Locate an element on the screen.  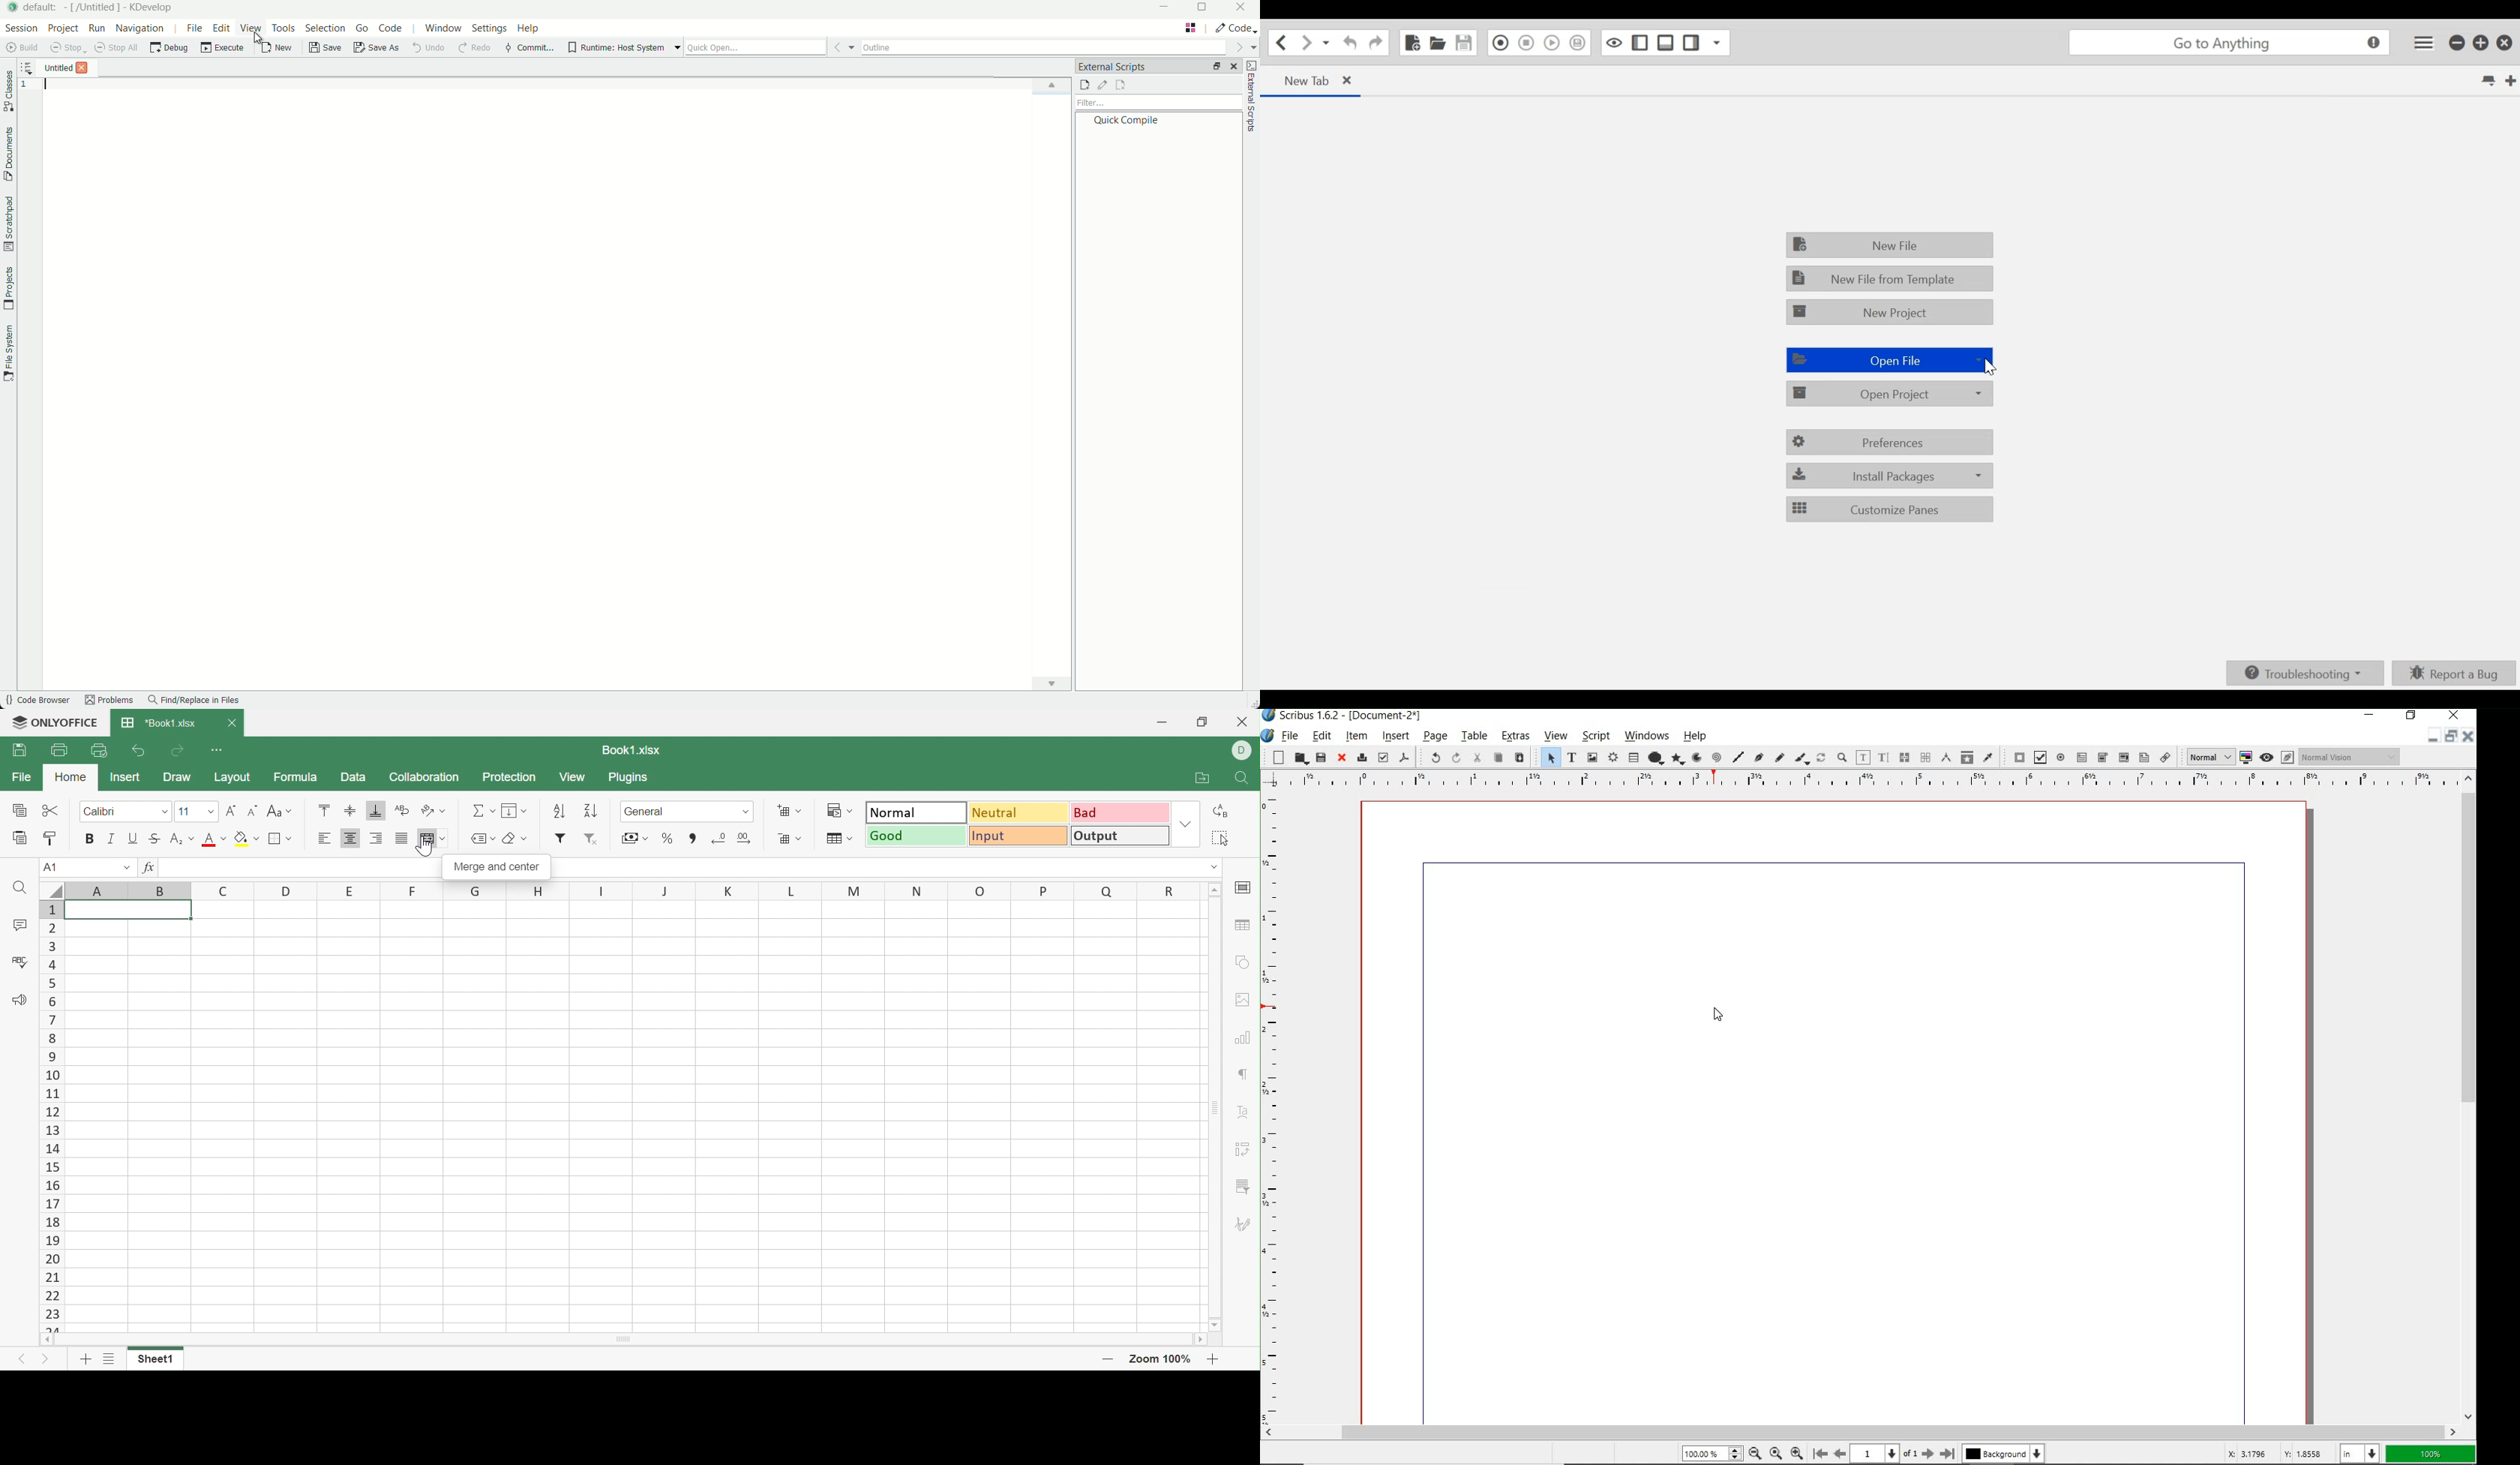
default is located at coordinates (44, 8).